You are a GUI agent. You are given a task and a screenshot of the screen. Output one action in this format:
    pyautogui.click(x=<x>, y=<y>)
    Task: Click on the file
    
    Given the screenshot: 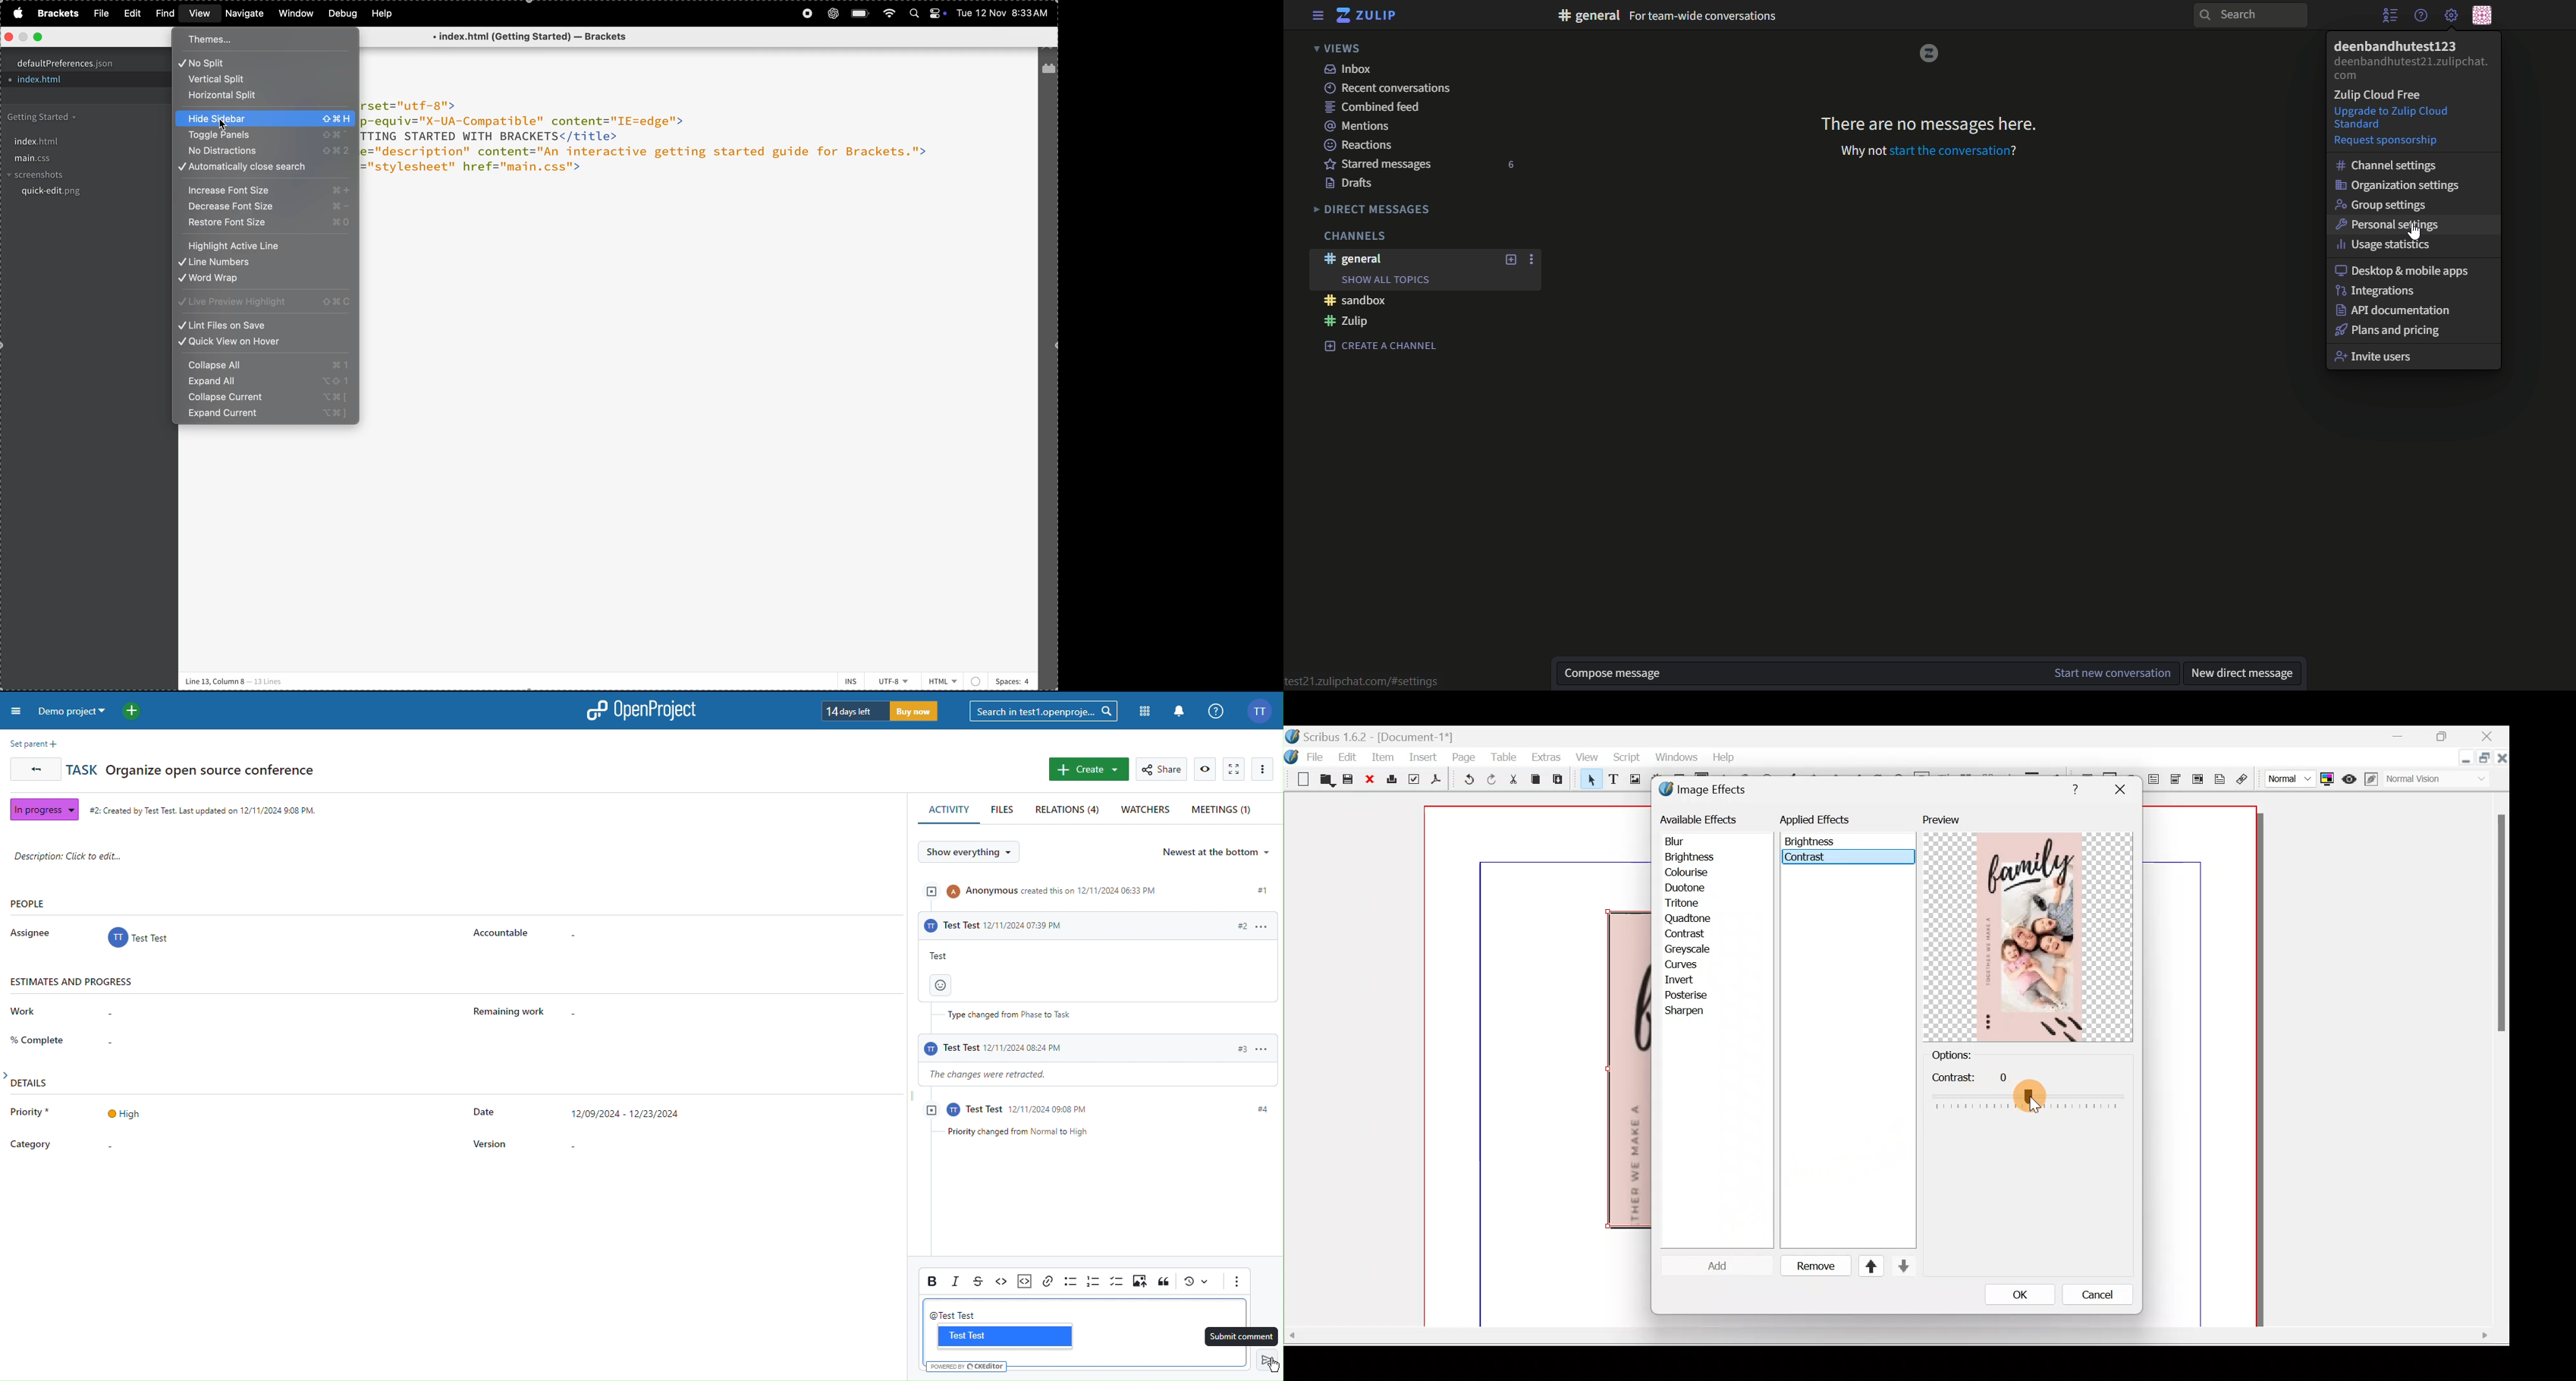 What is the action you would take?
    pyautogui.click(x=99, y=13)
    